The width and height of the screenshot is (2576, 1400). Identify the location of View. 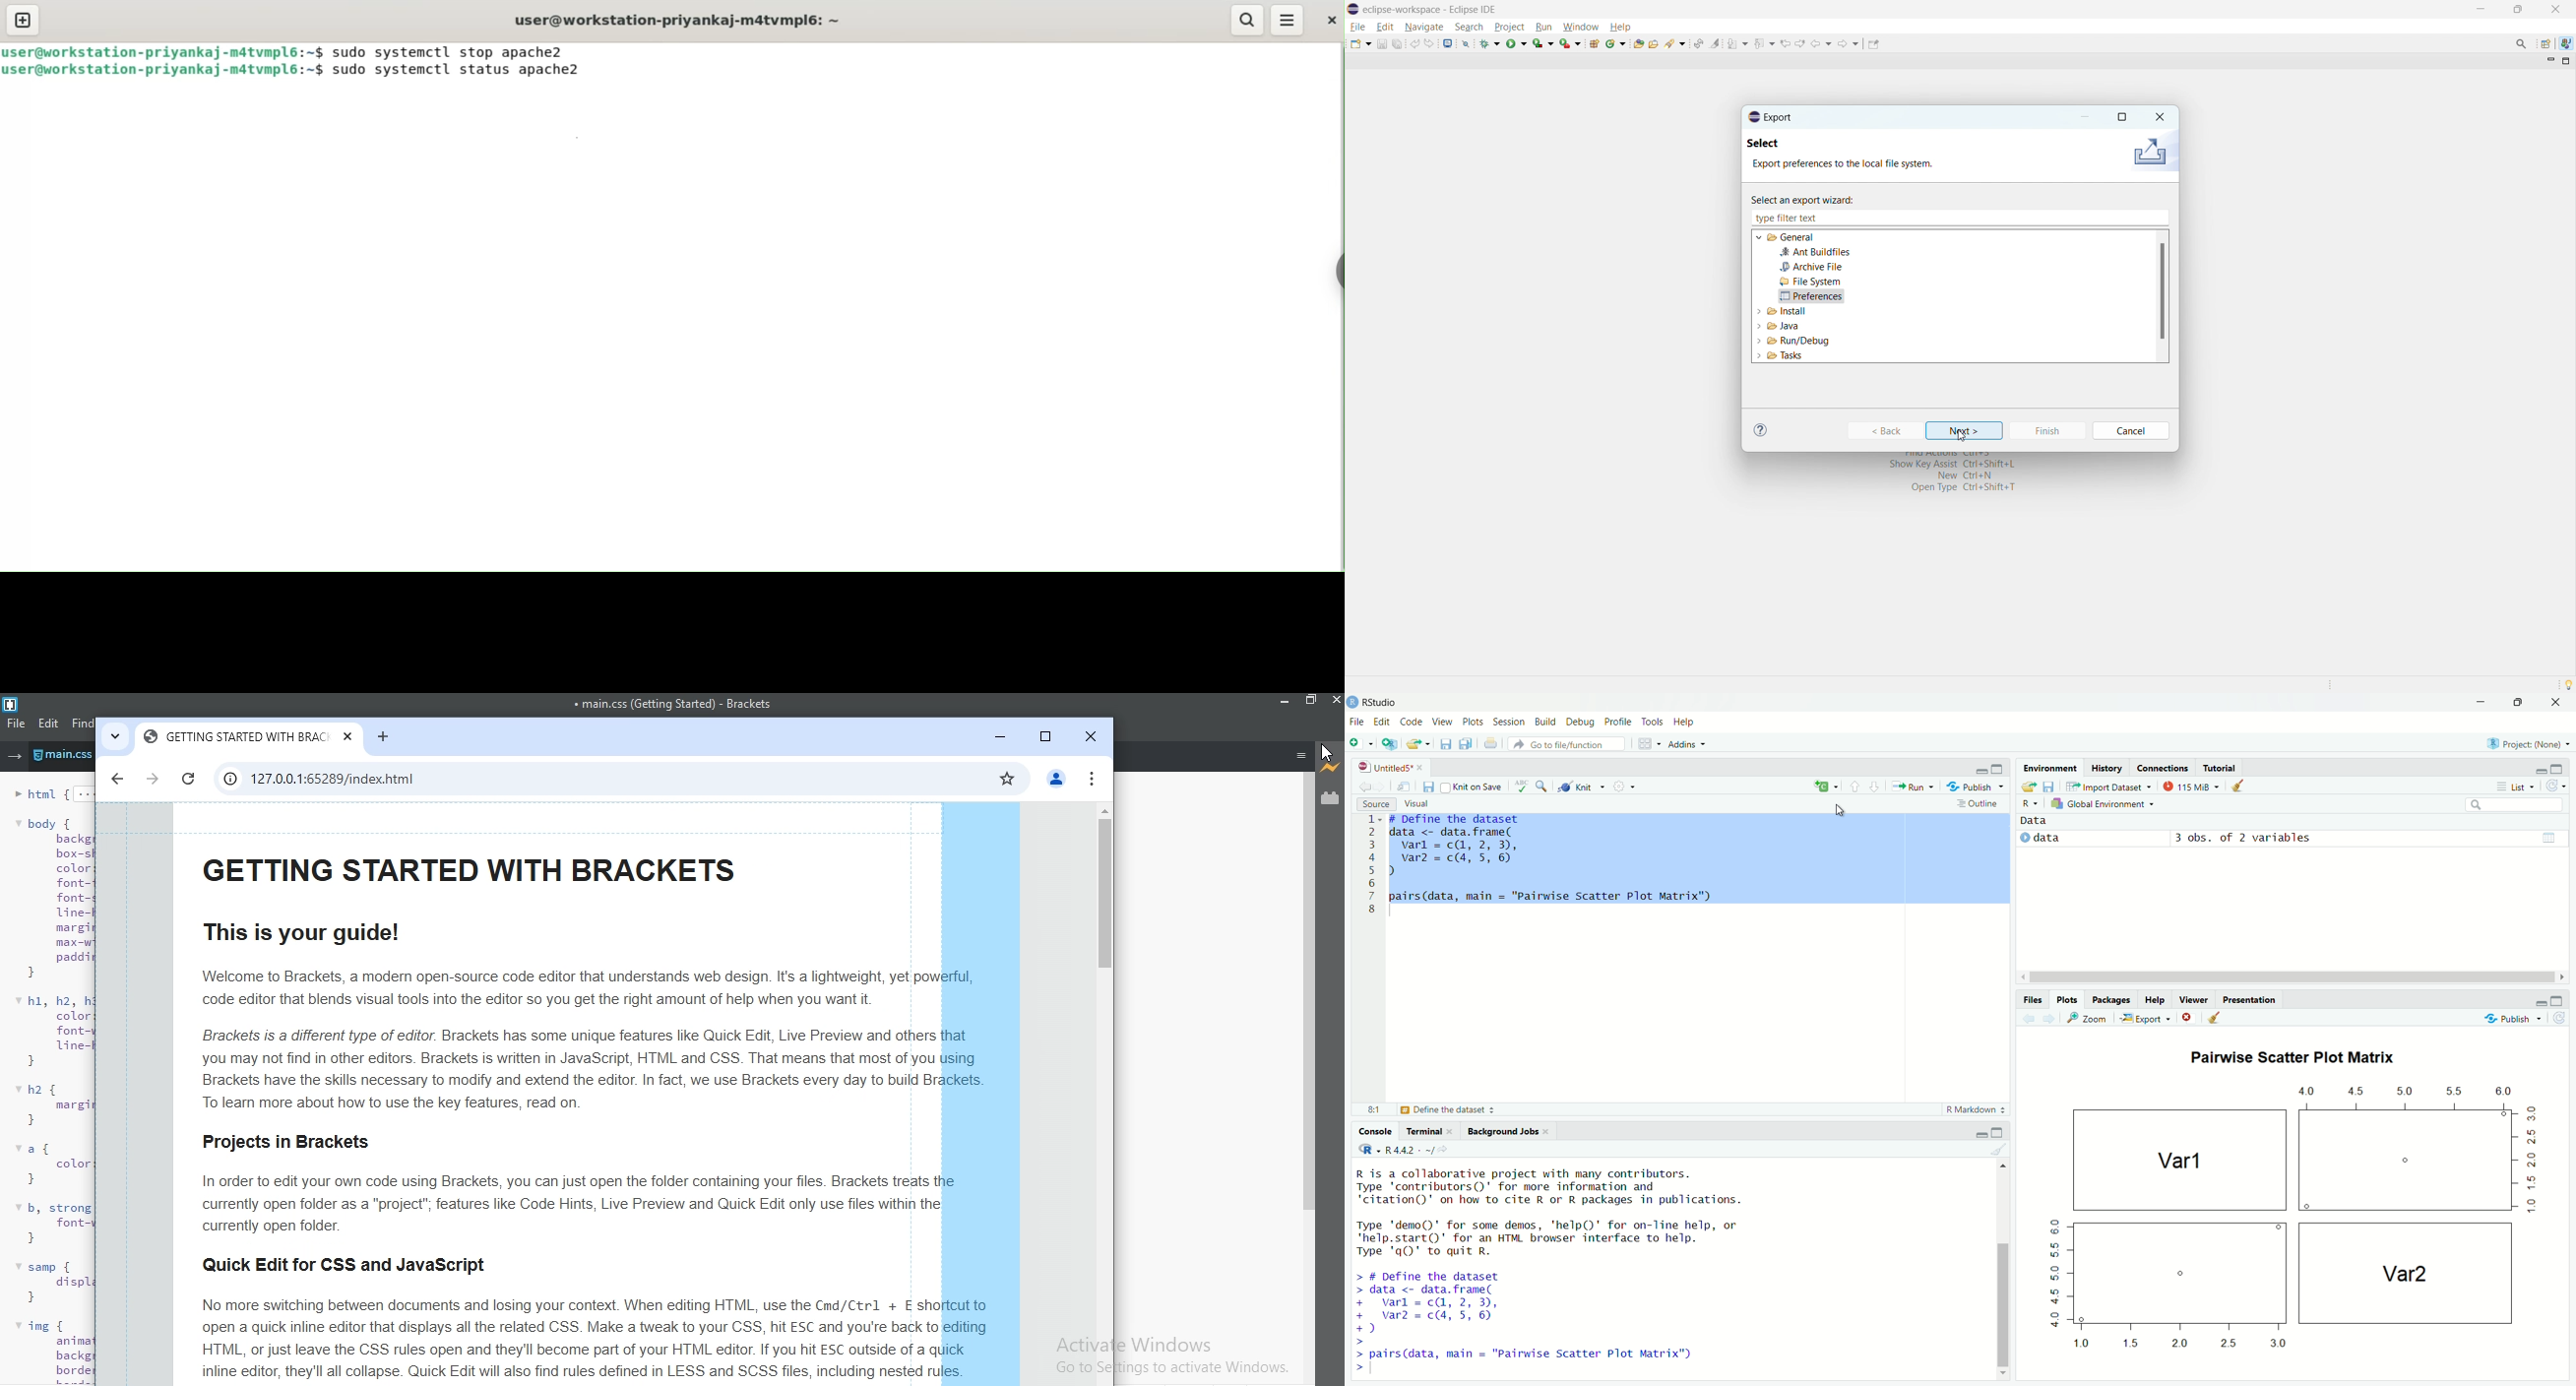
(1443, 722).